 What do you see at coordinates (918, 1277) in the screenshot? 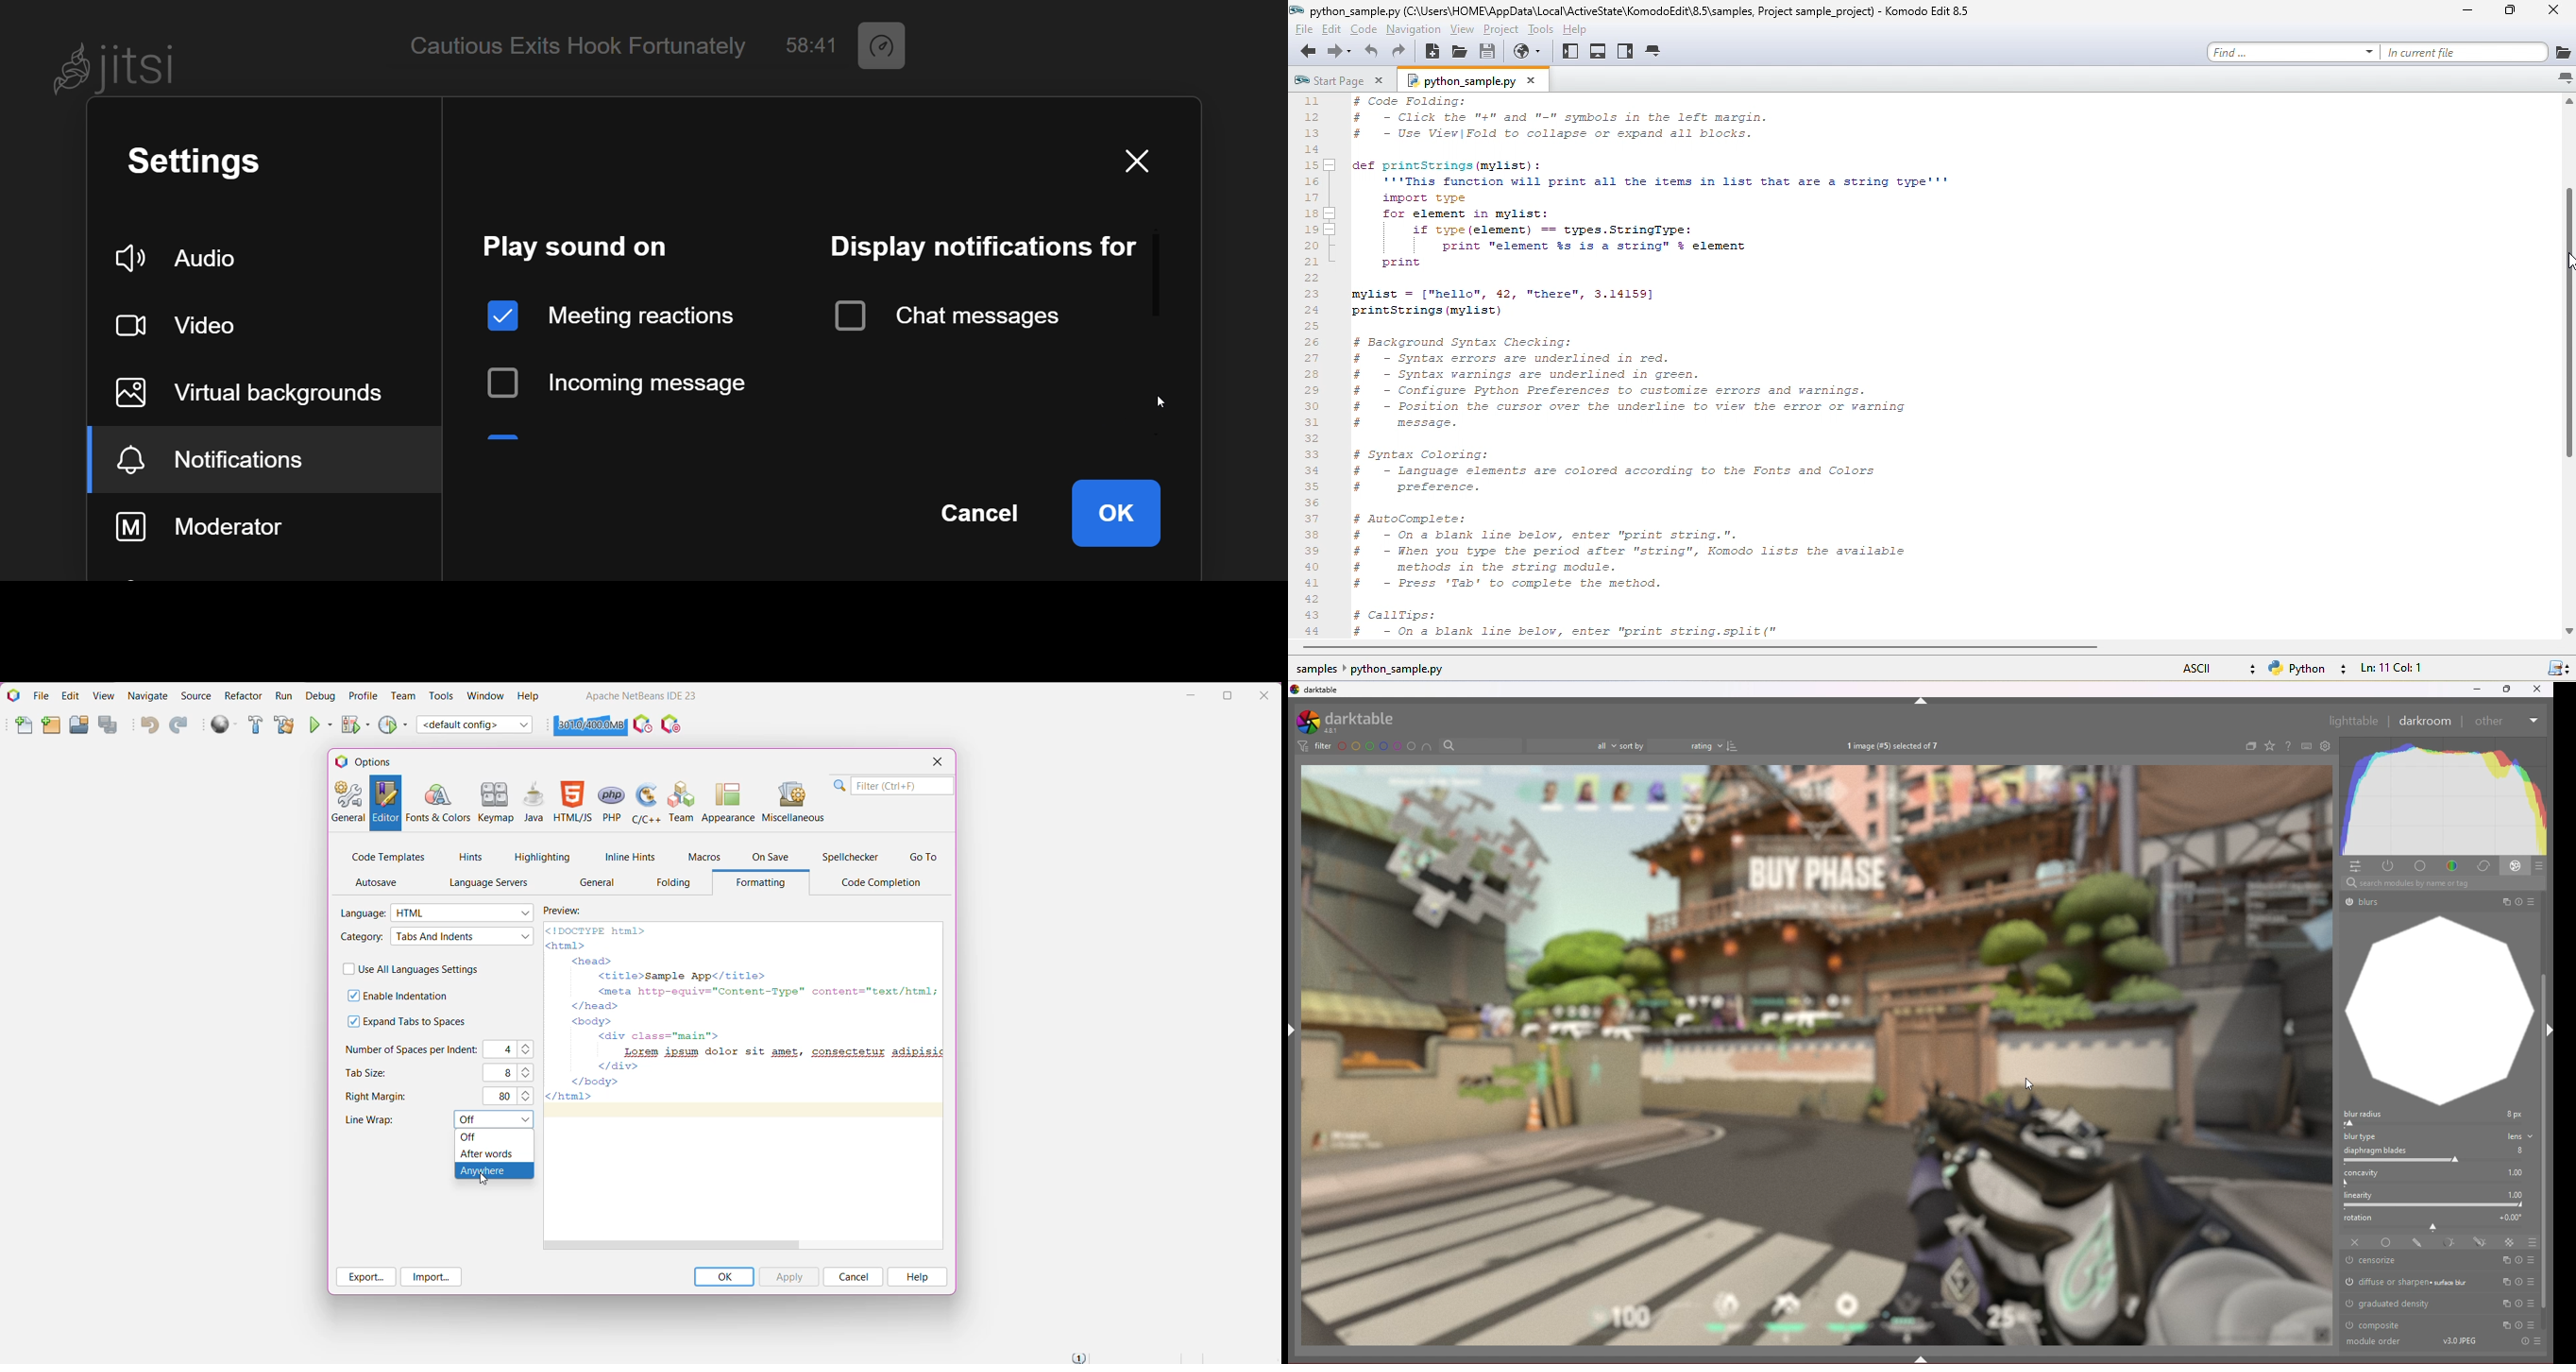
I see `Help` at bounding box center [918, 1277].